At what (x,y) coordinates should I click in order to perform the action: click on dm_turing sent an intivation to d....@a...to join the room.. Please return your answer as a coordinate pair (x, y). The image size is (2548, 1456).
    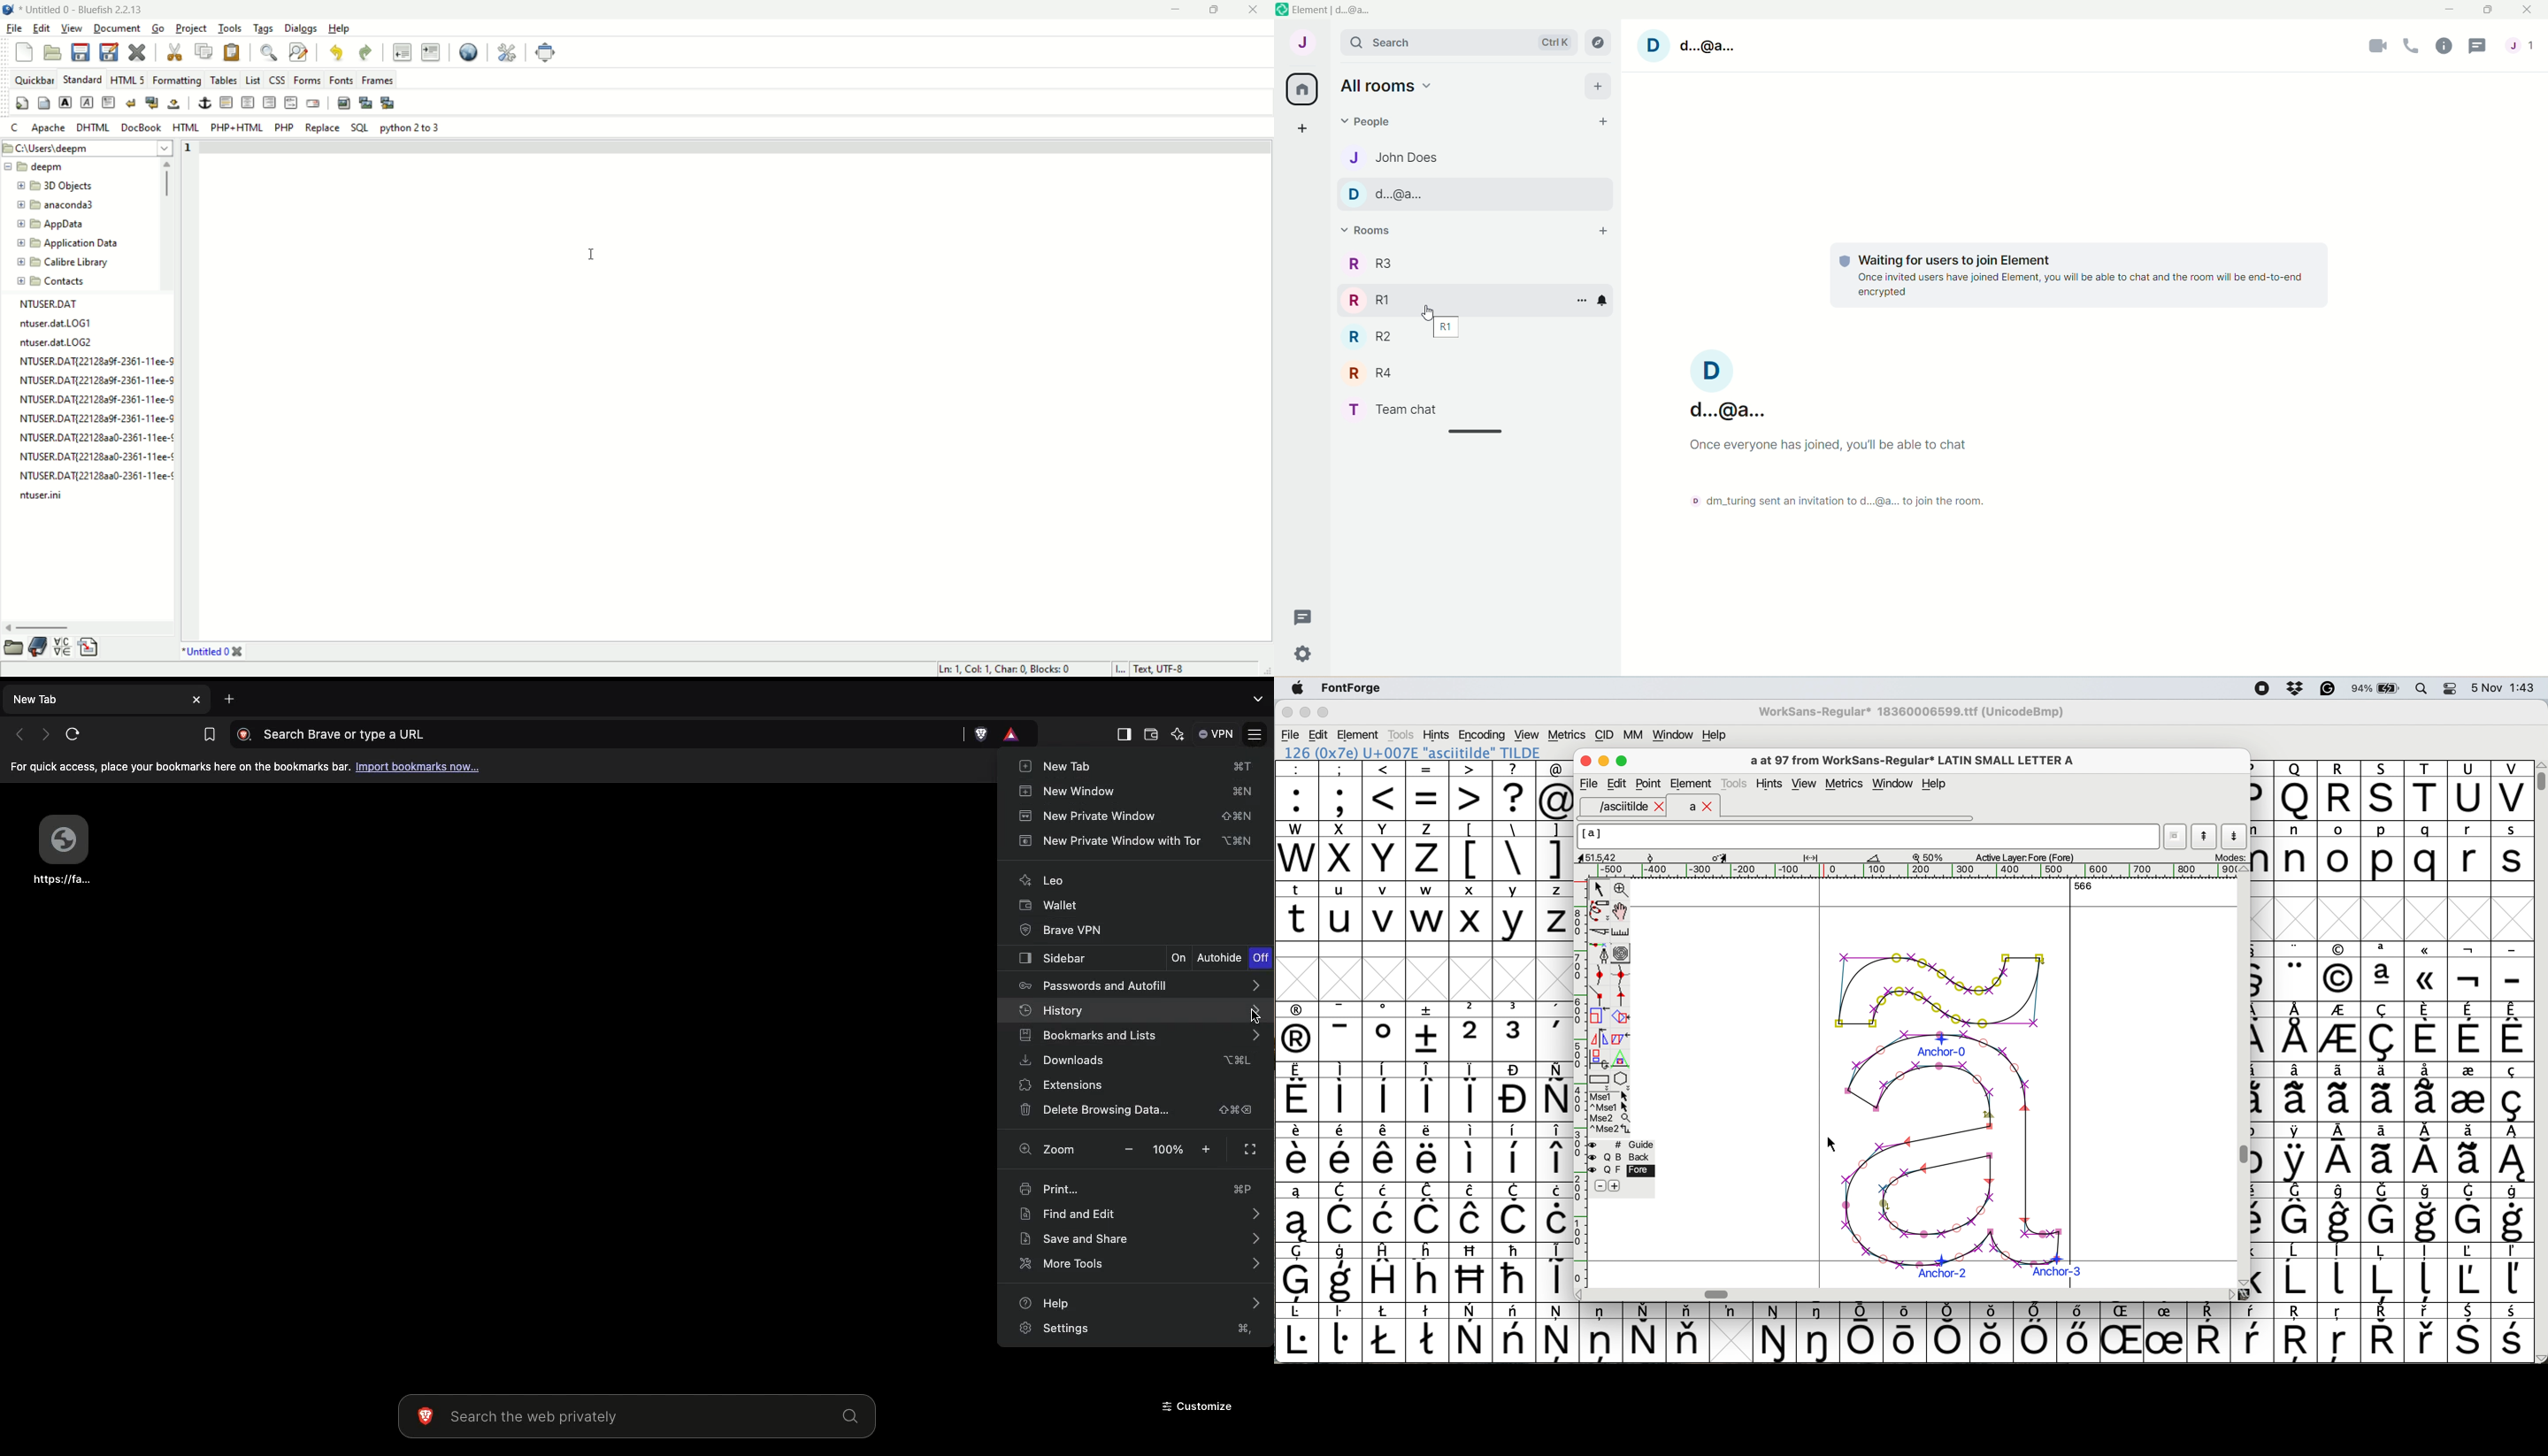
    Looking at the image, I should click on (1841, 502).